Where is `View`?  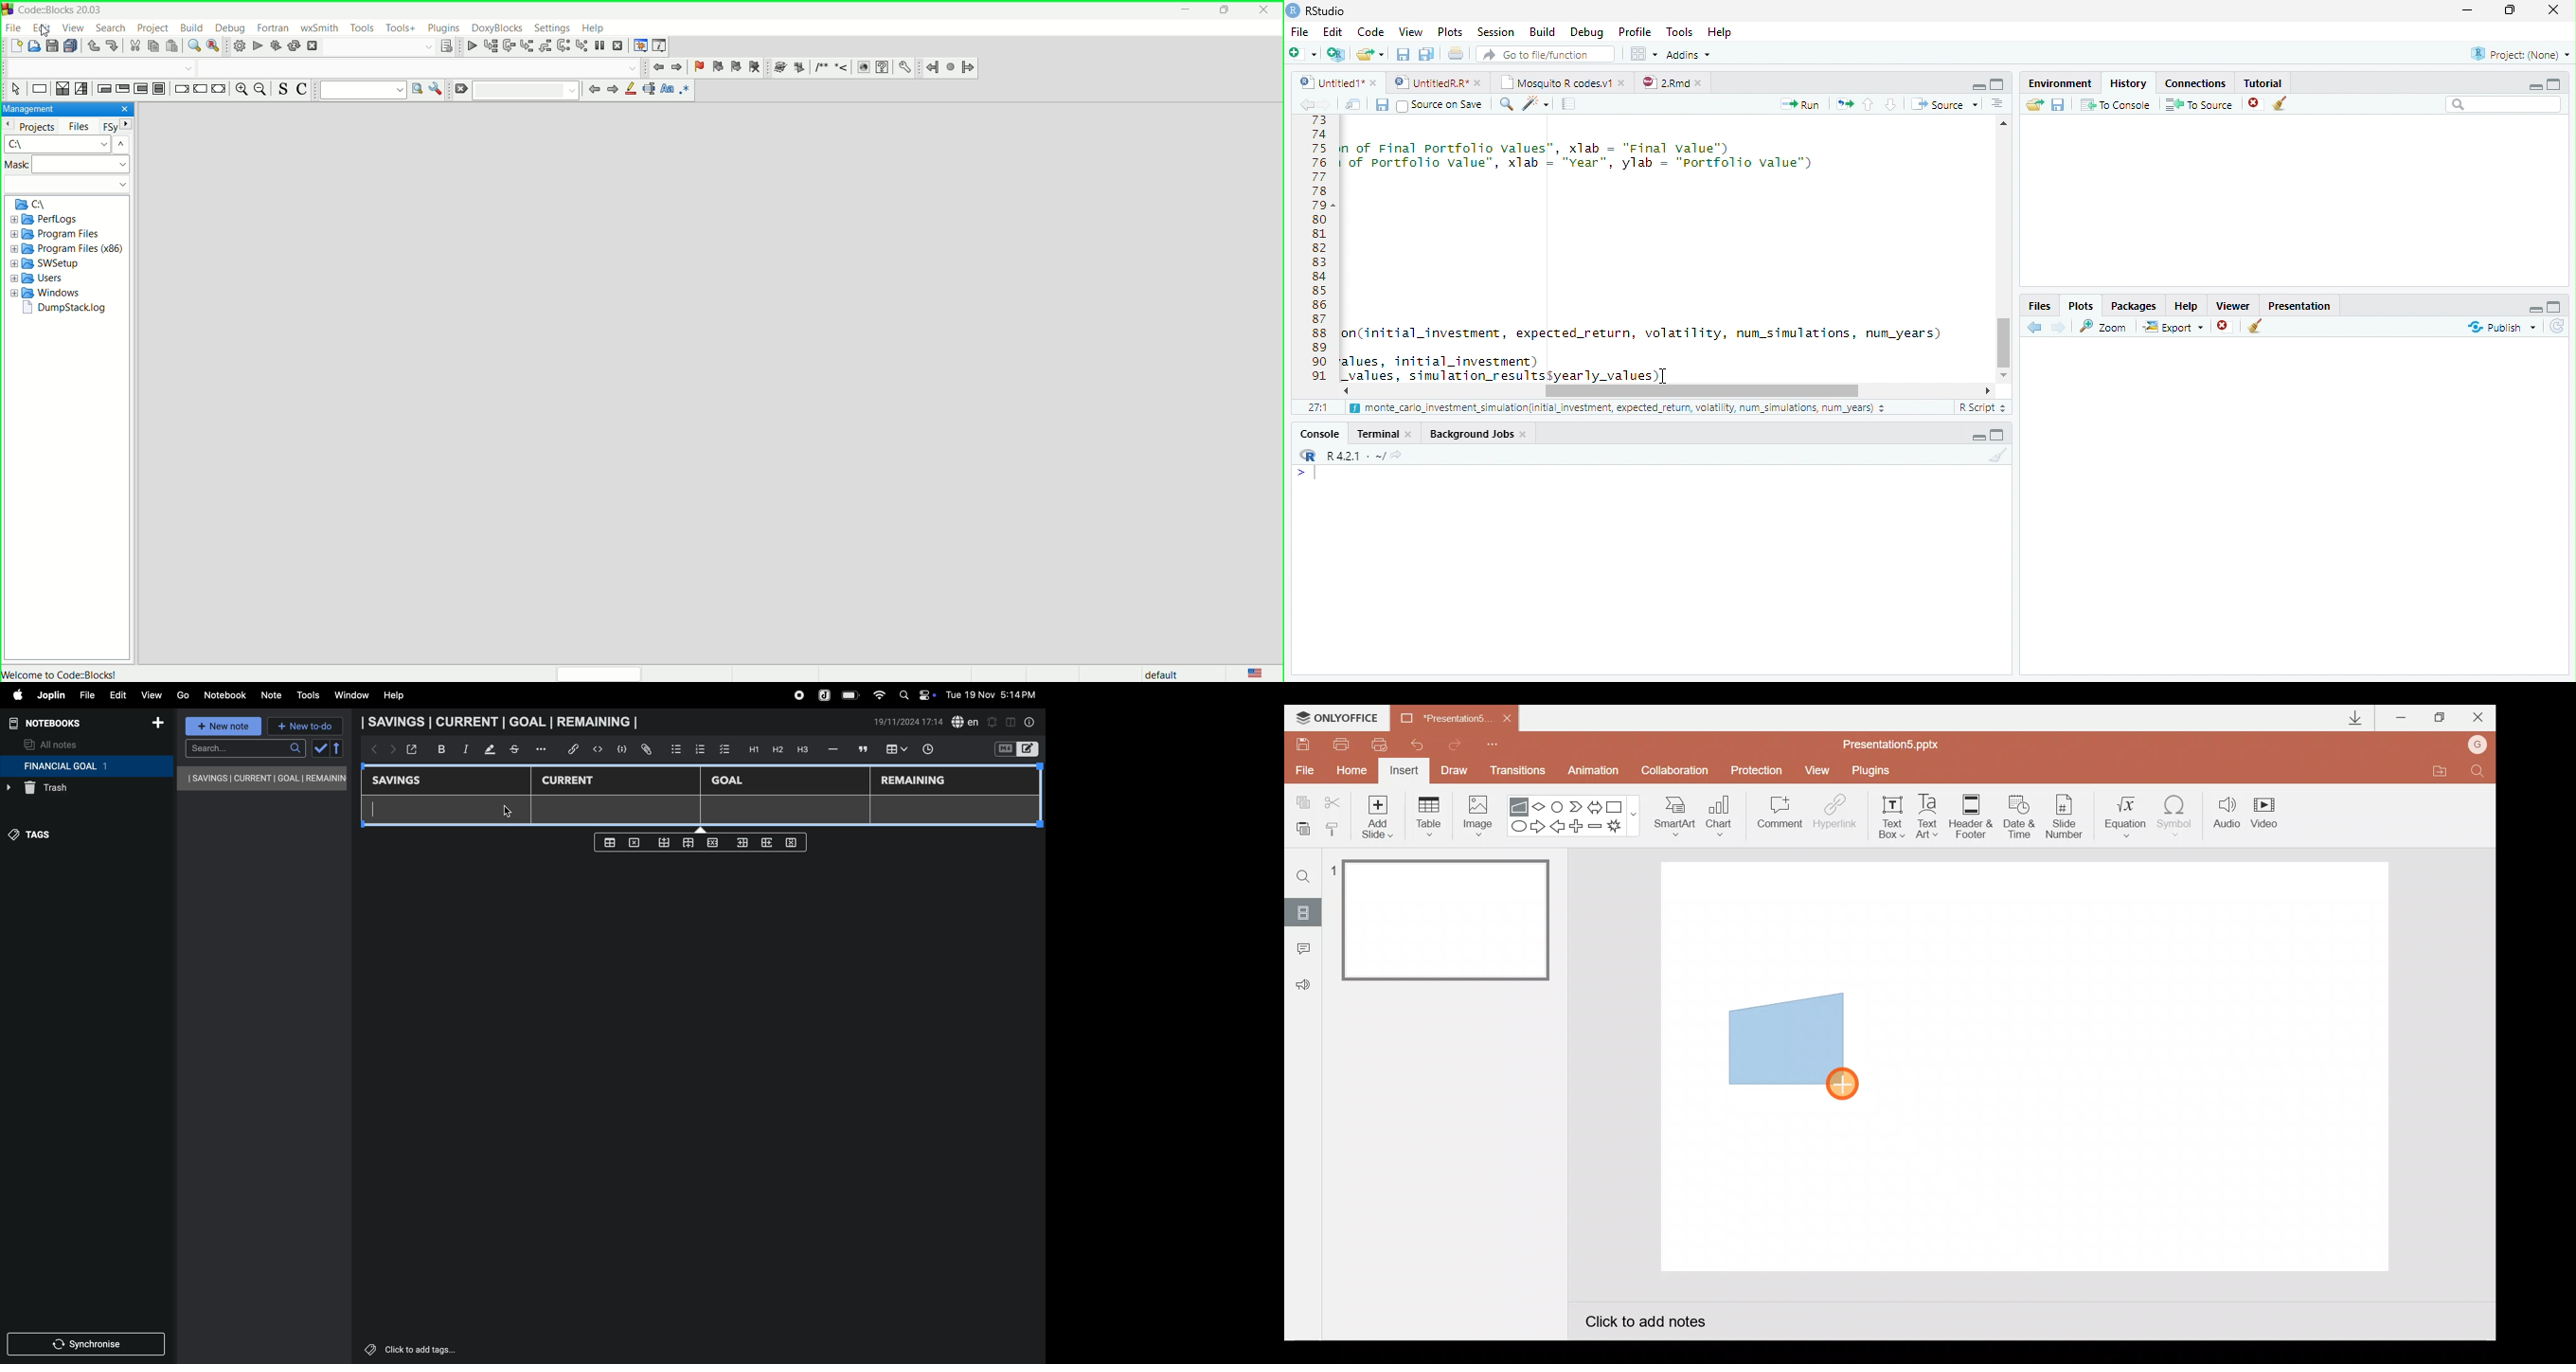 View is located at coordinates (1819, 769).